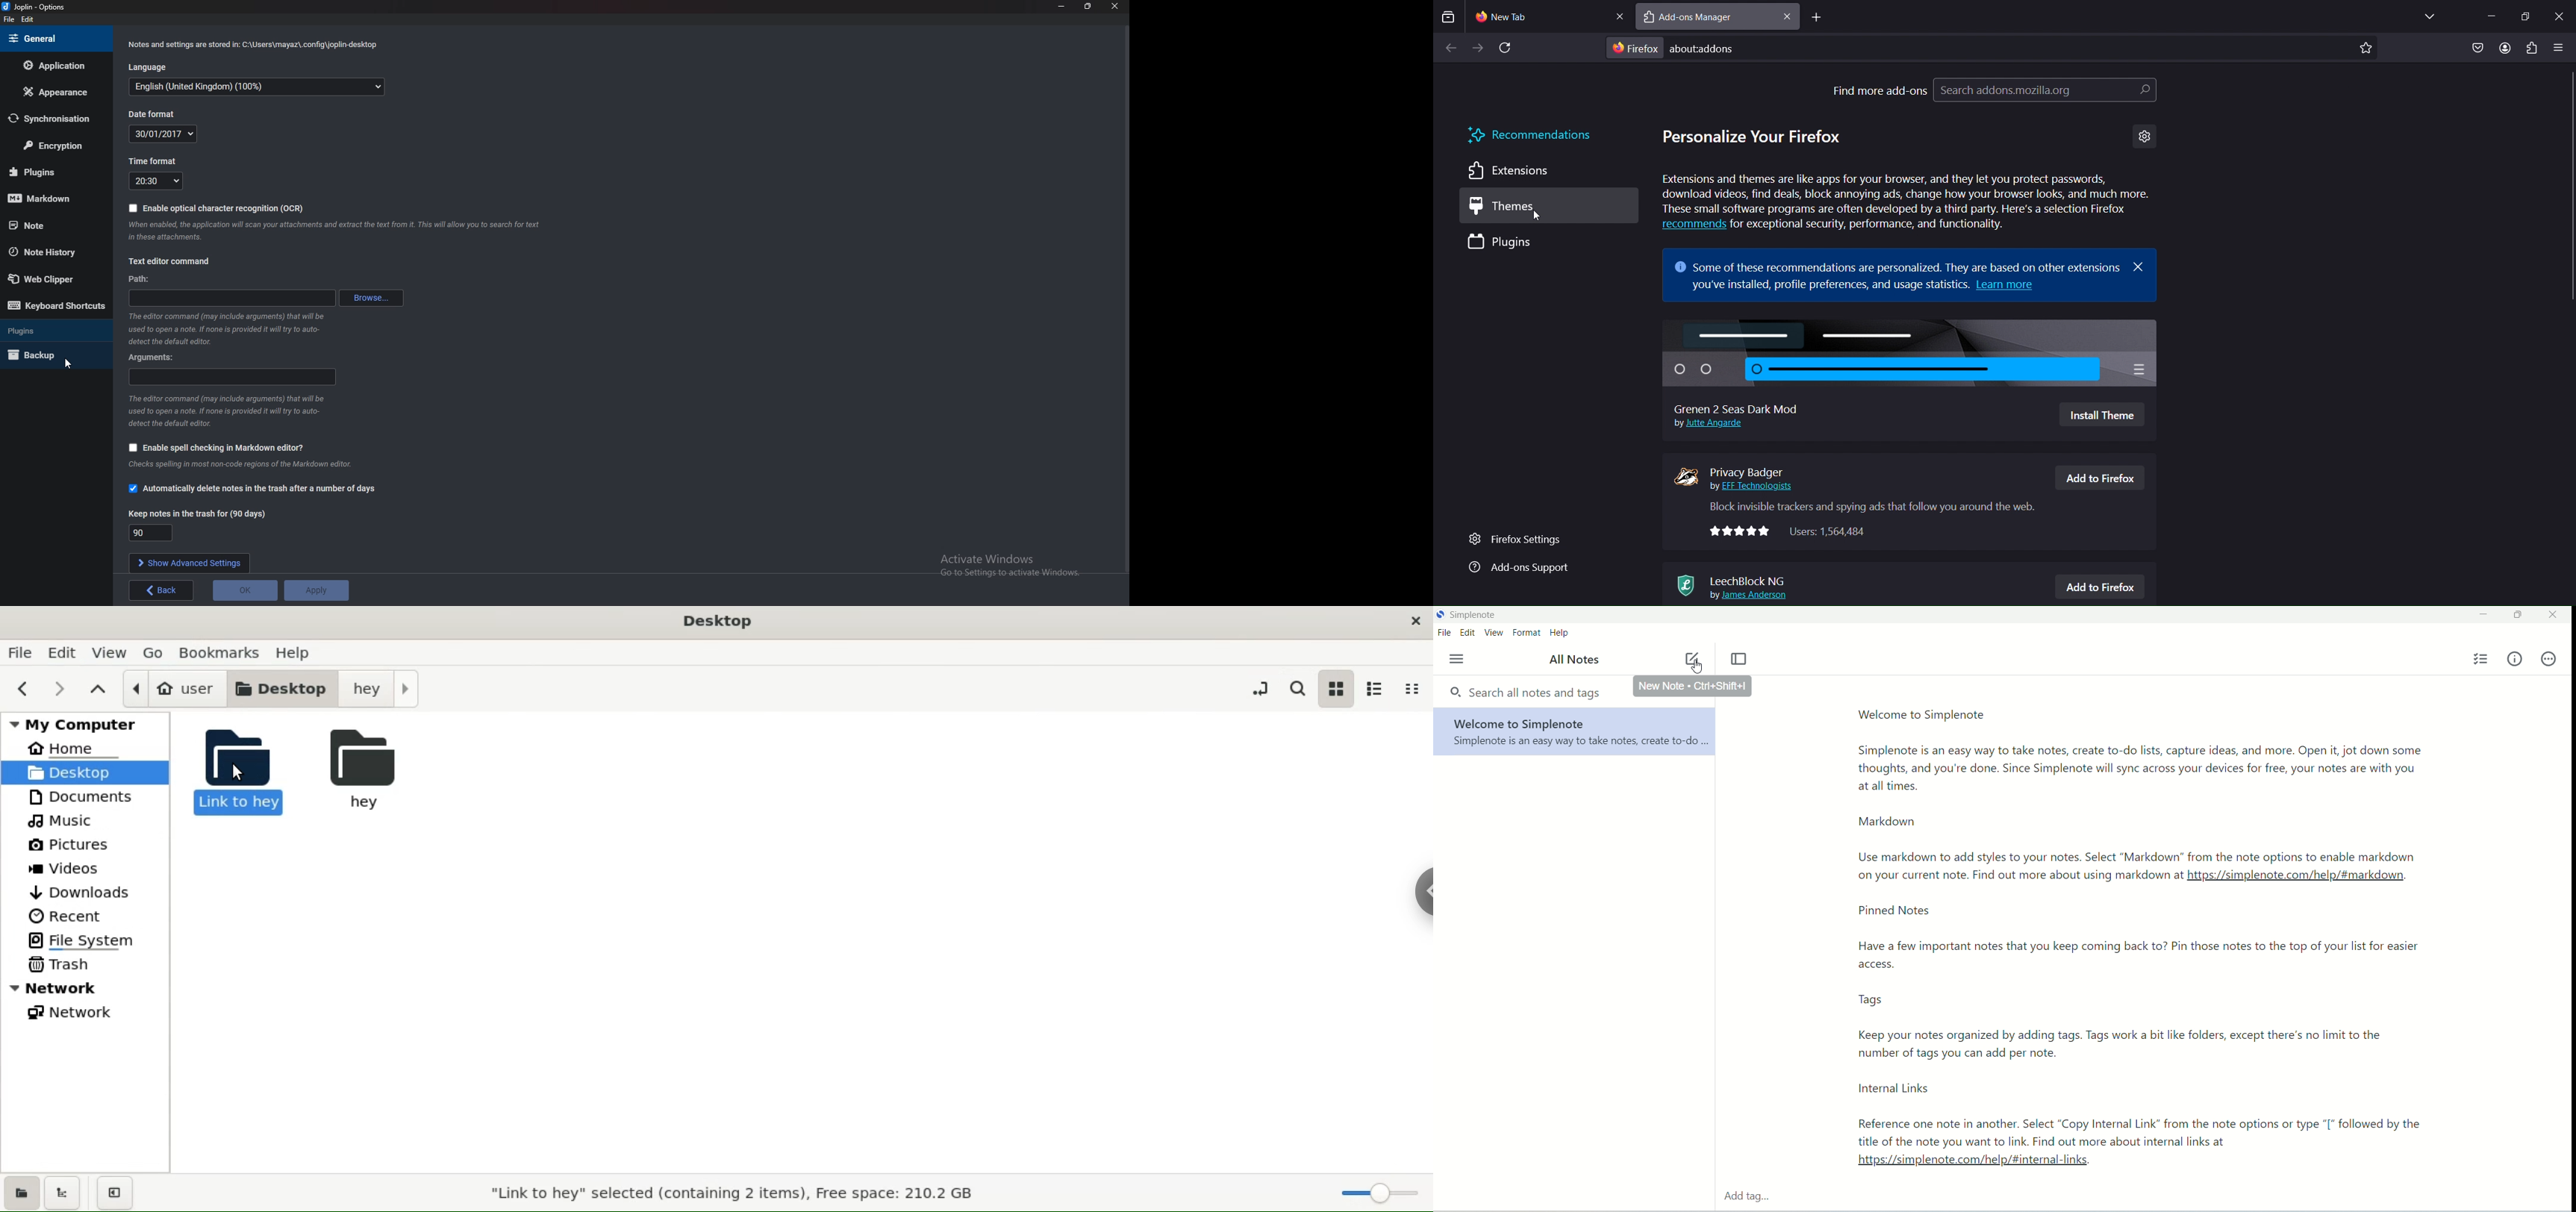 This screenshot has width=2576, height=1232. I want to click on Info on editor command, so click(227, 411).